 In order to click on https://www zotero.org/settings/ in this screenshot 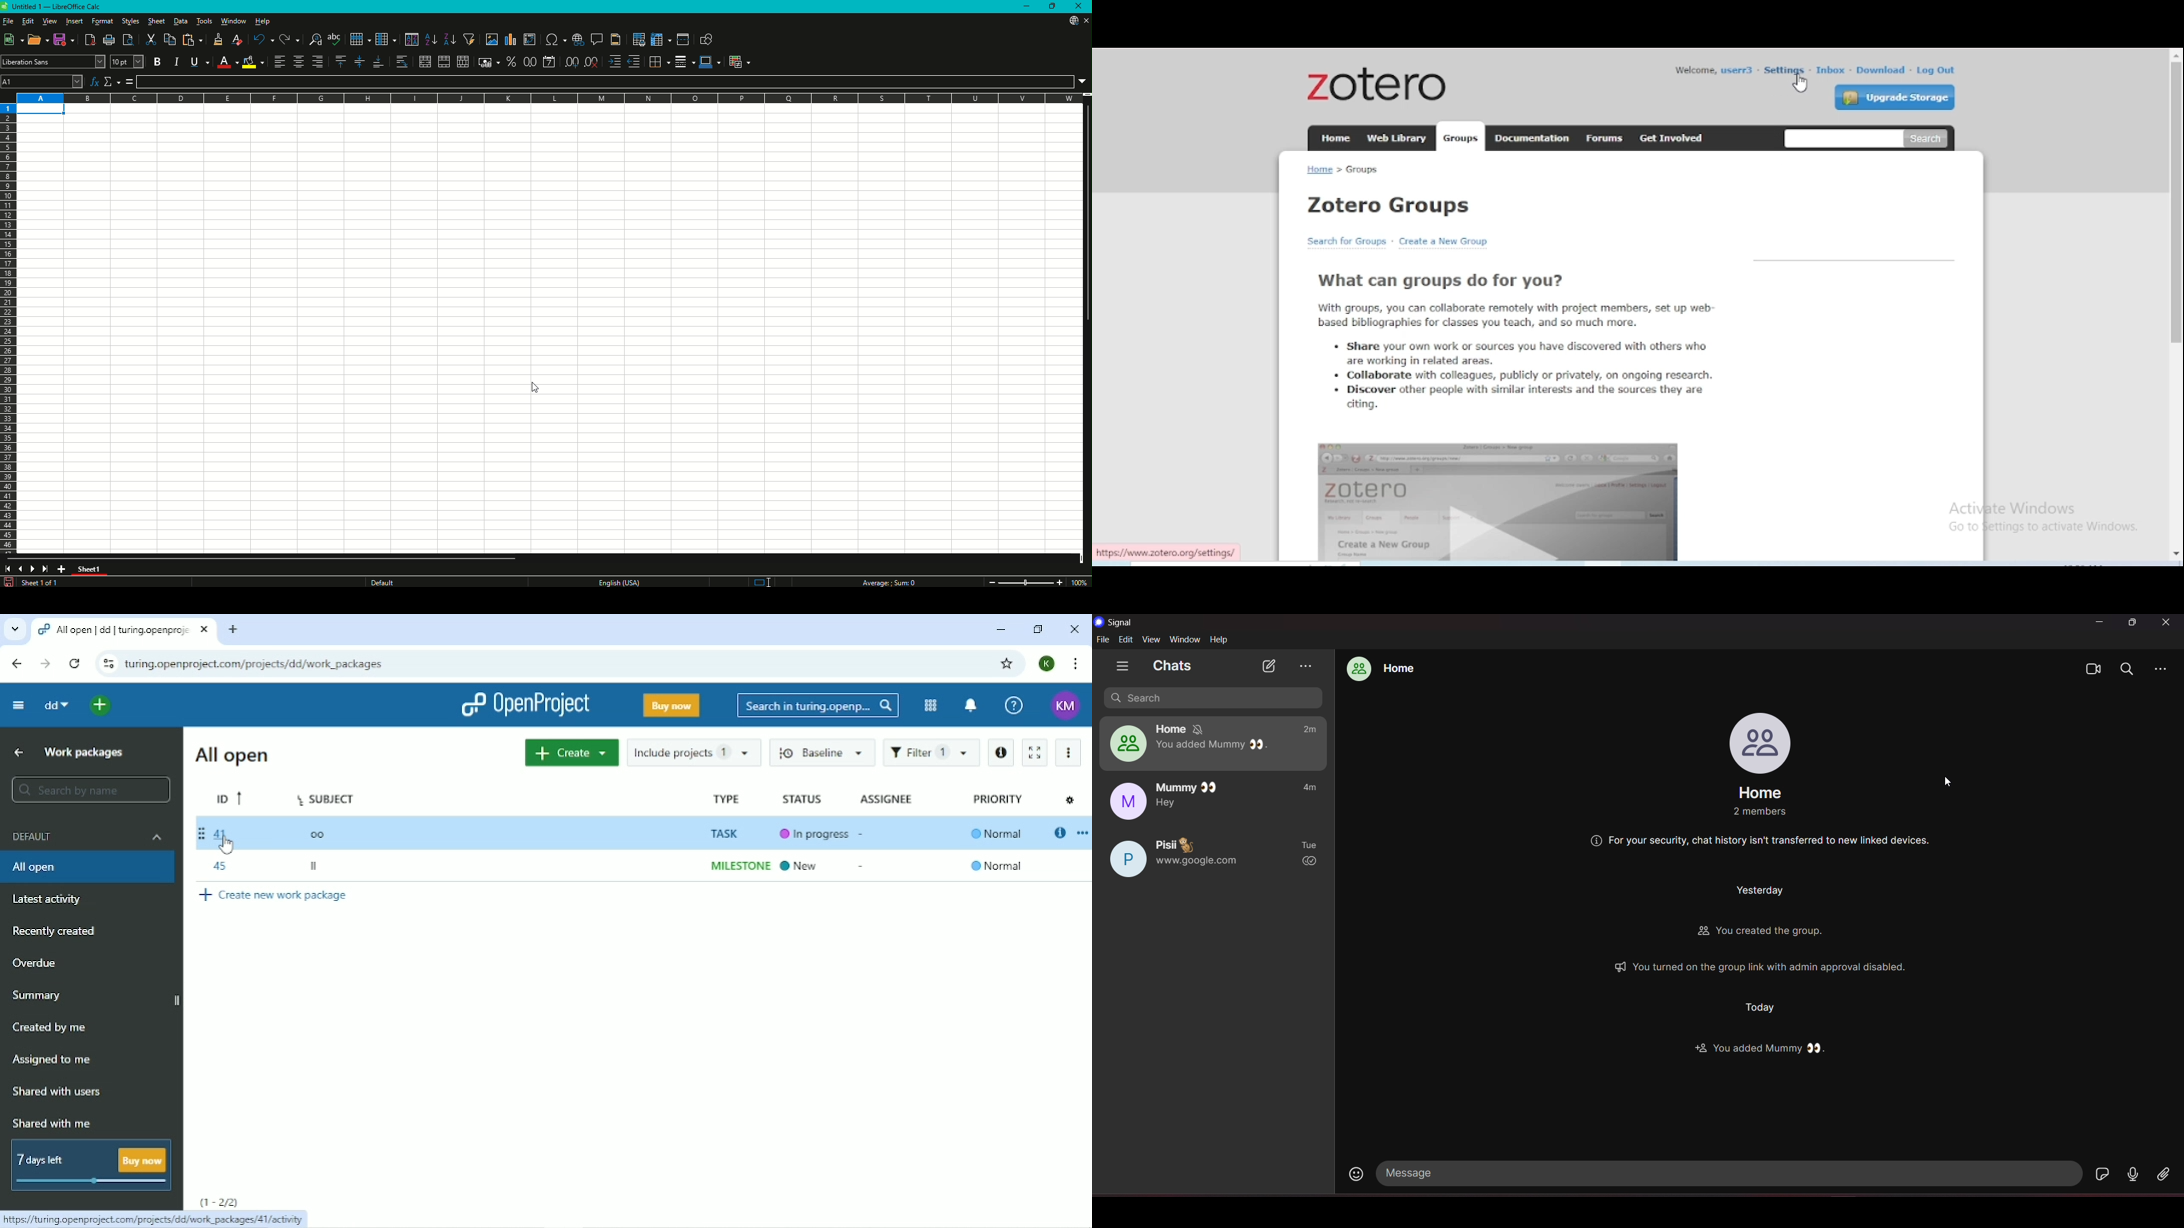, I will do `click(1167, 554)`.